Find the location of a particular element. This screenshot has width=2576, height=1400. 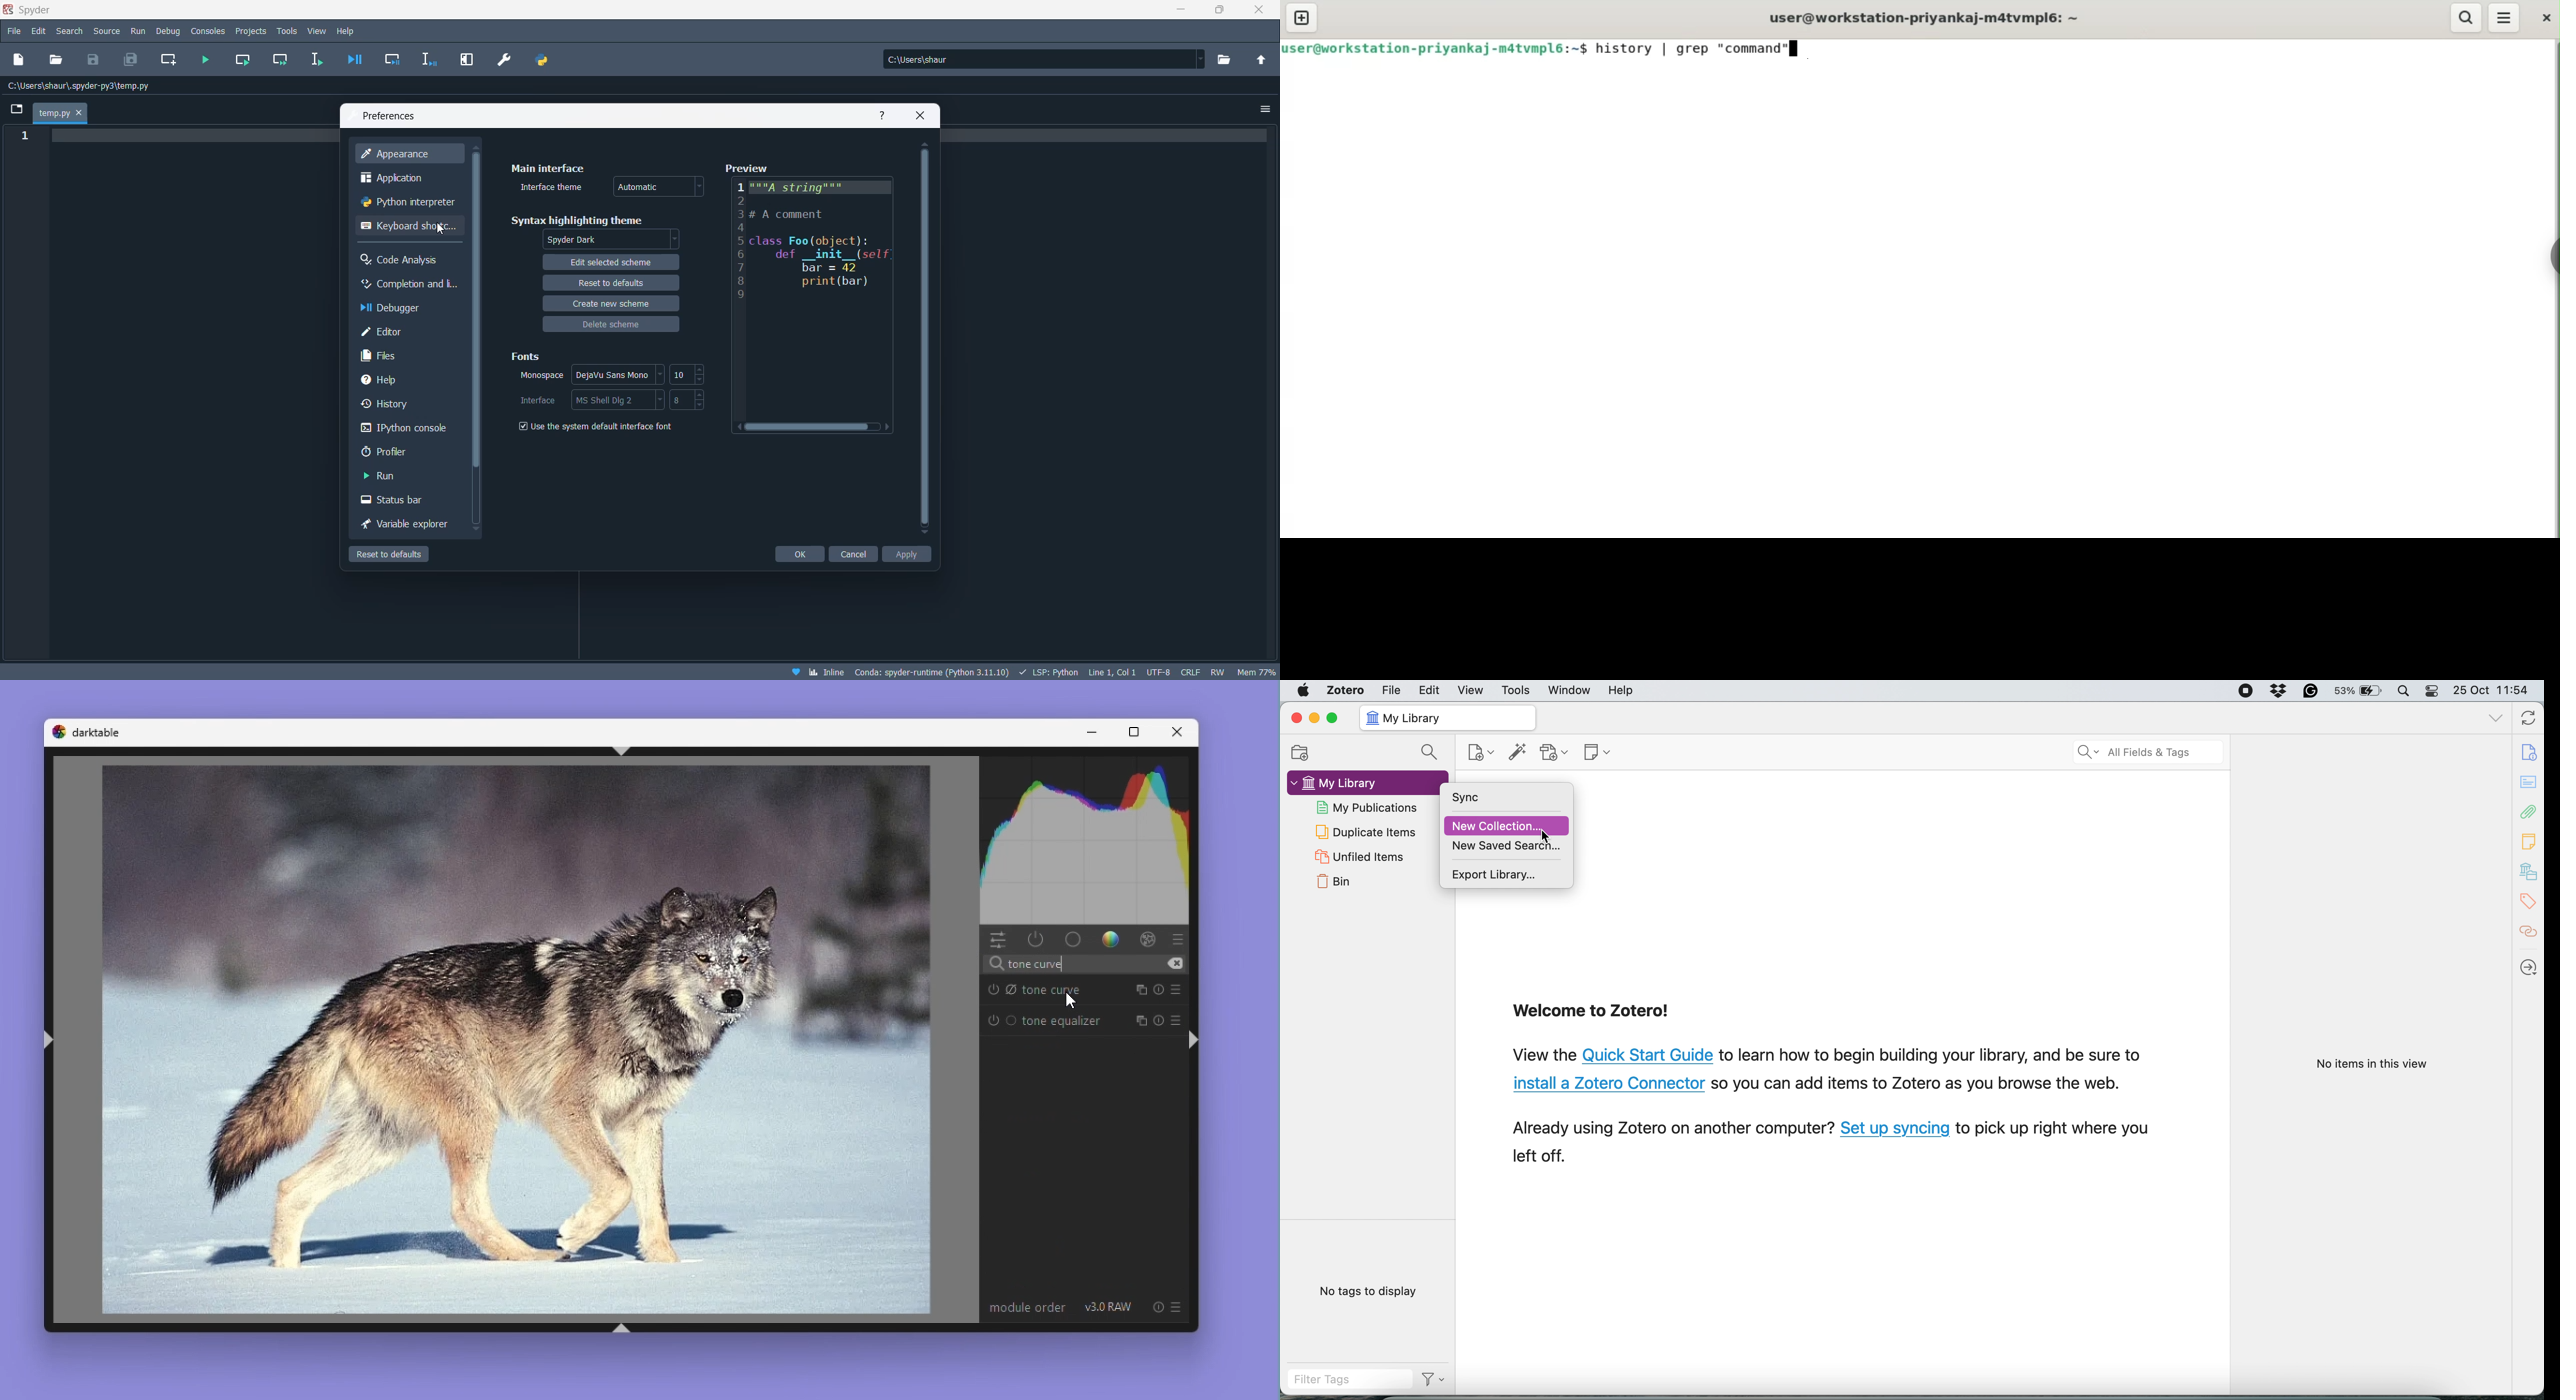

preview text is located at coordinates (745, 166).